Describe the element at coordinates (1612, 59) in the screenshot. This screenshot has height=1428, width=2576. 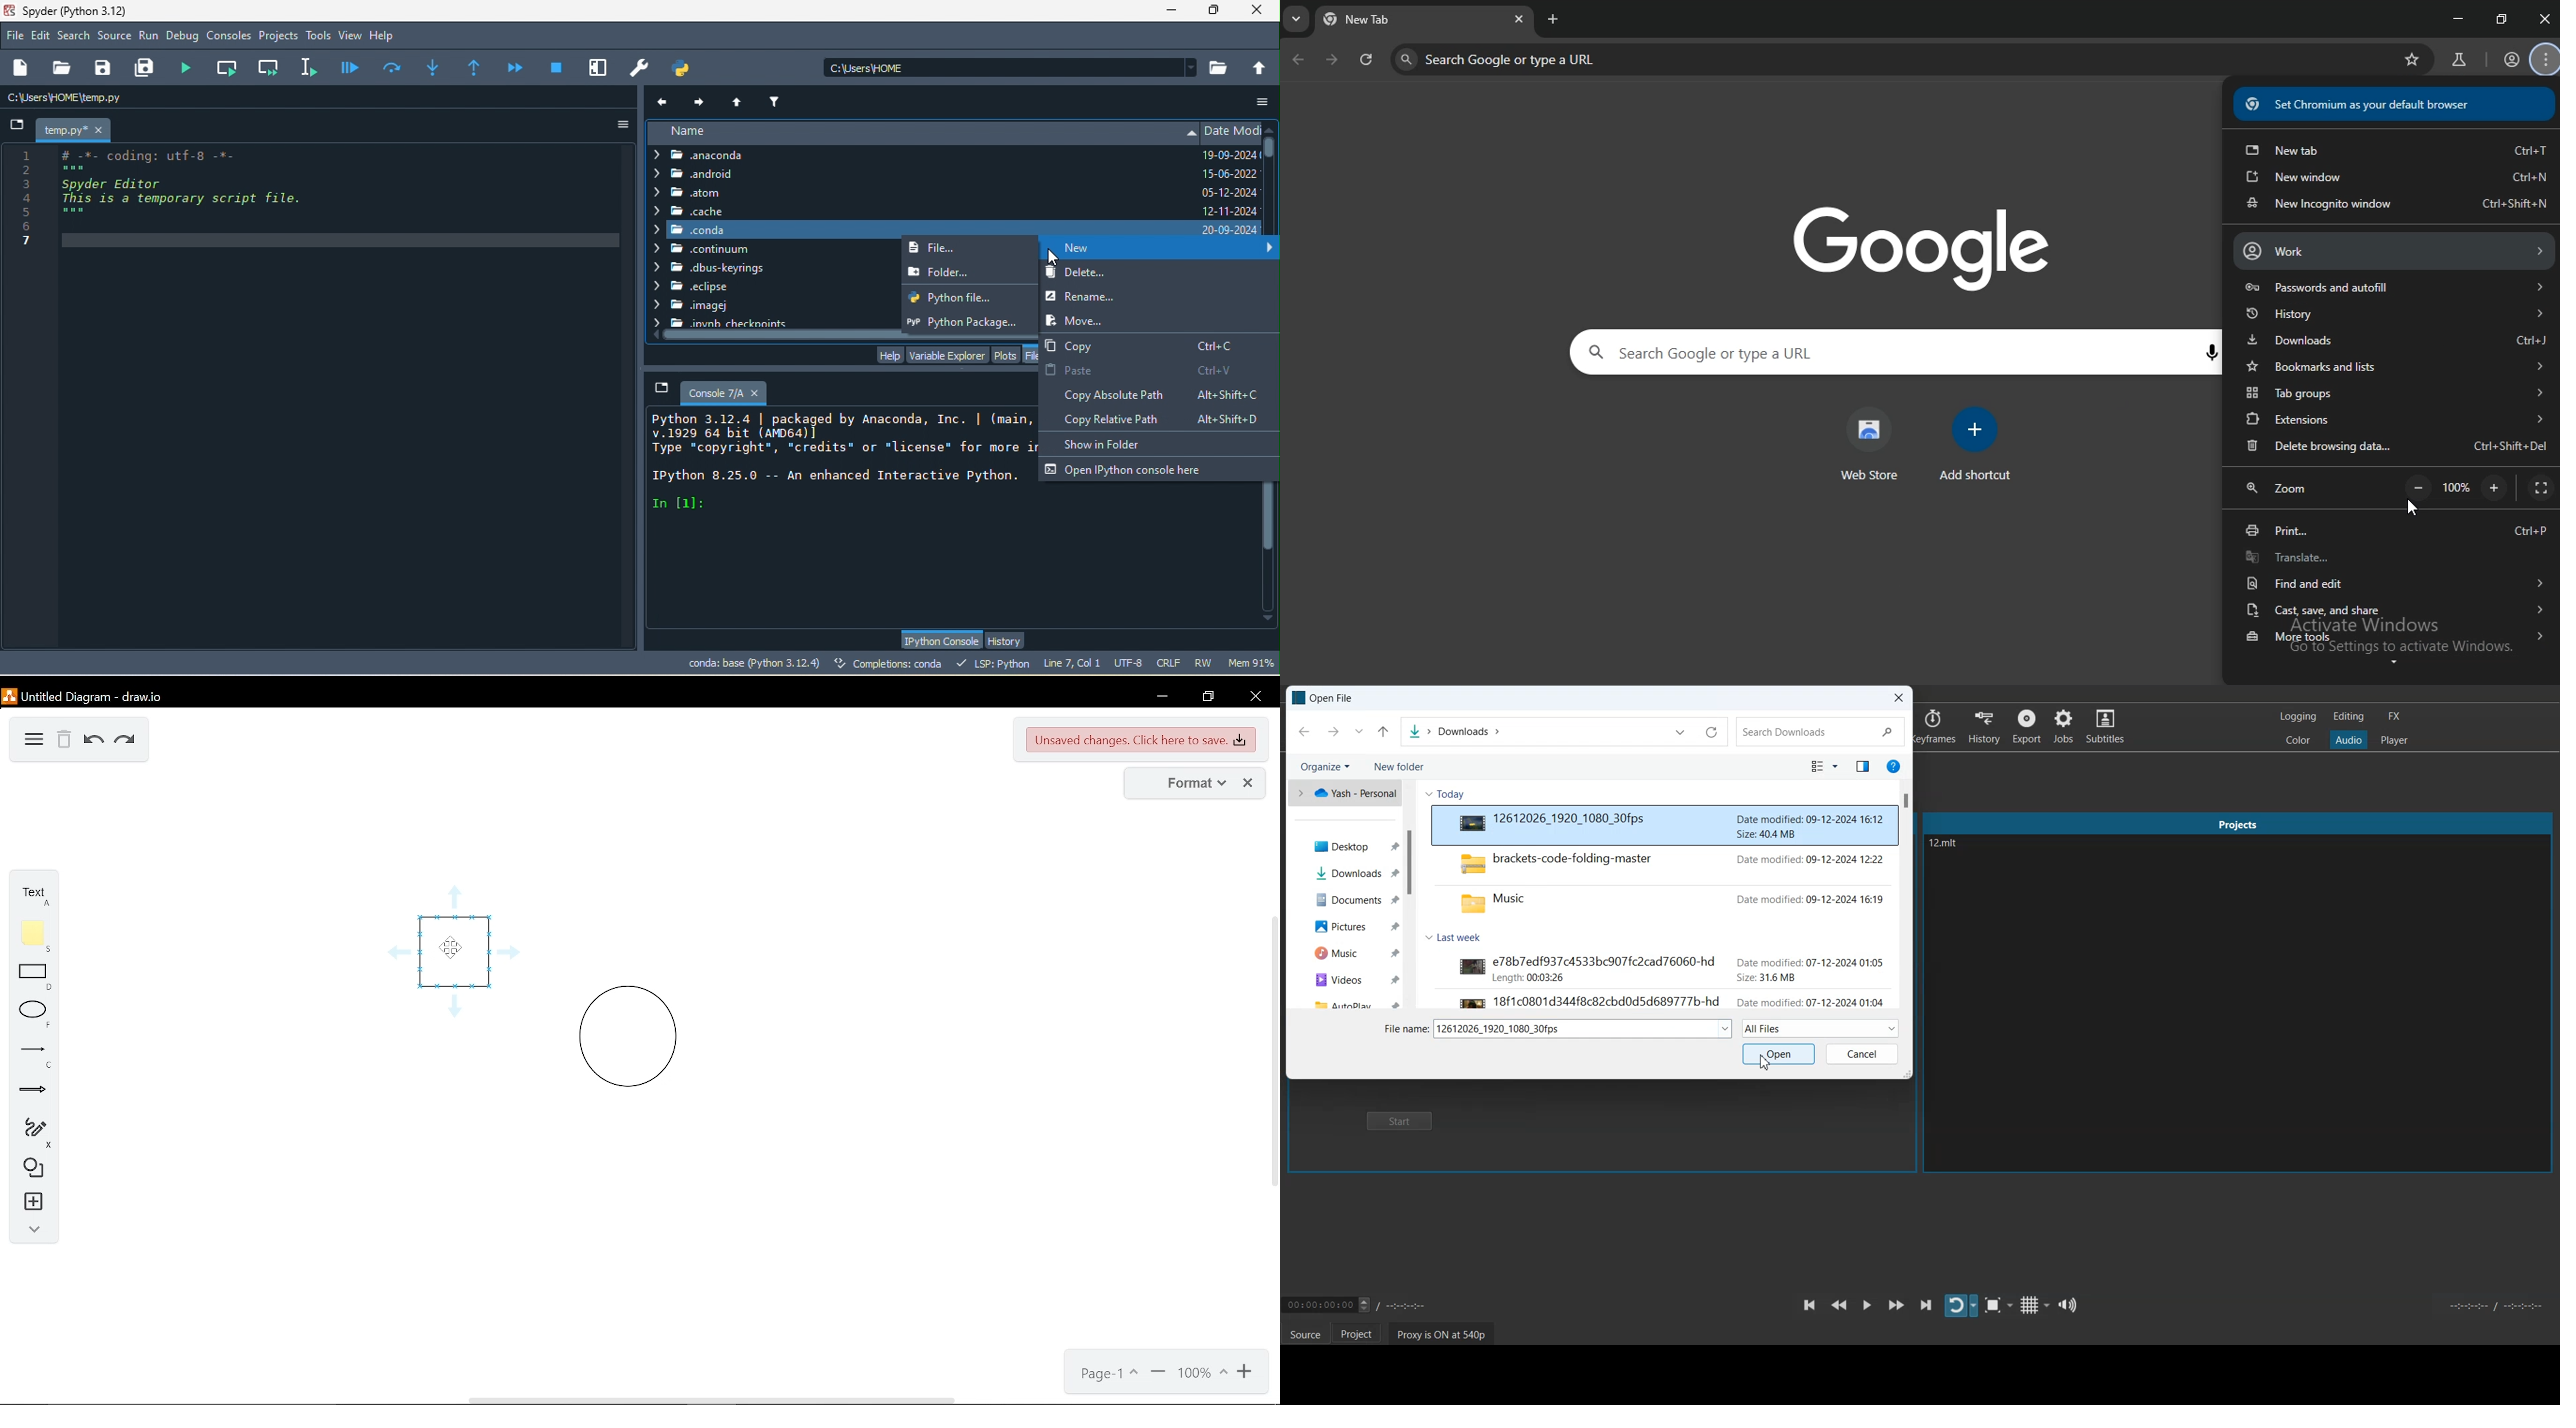
I see `search google or type a url` at that location.